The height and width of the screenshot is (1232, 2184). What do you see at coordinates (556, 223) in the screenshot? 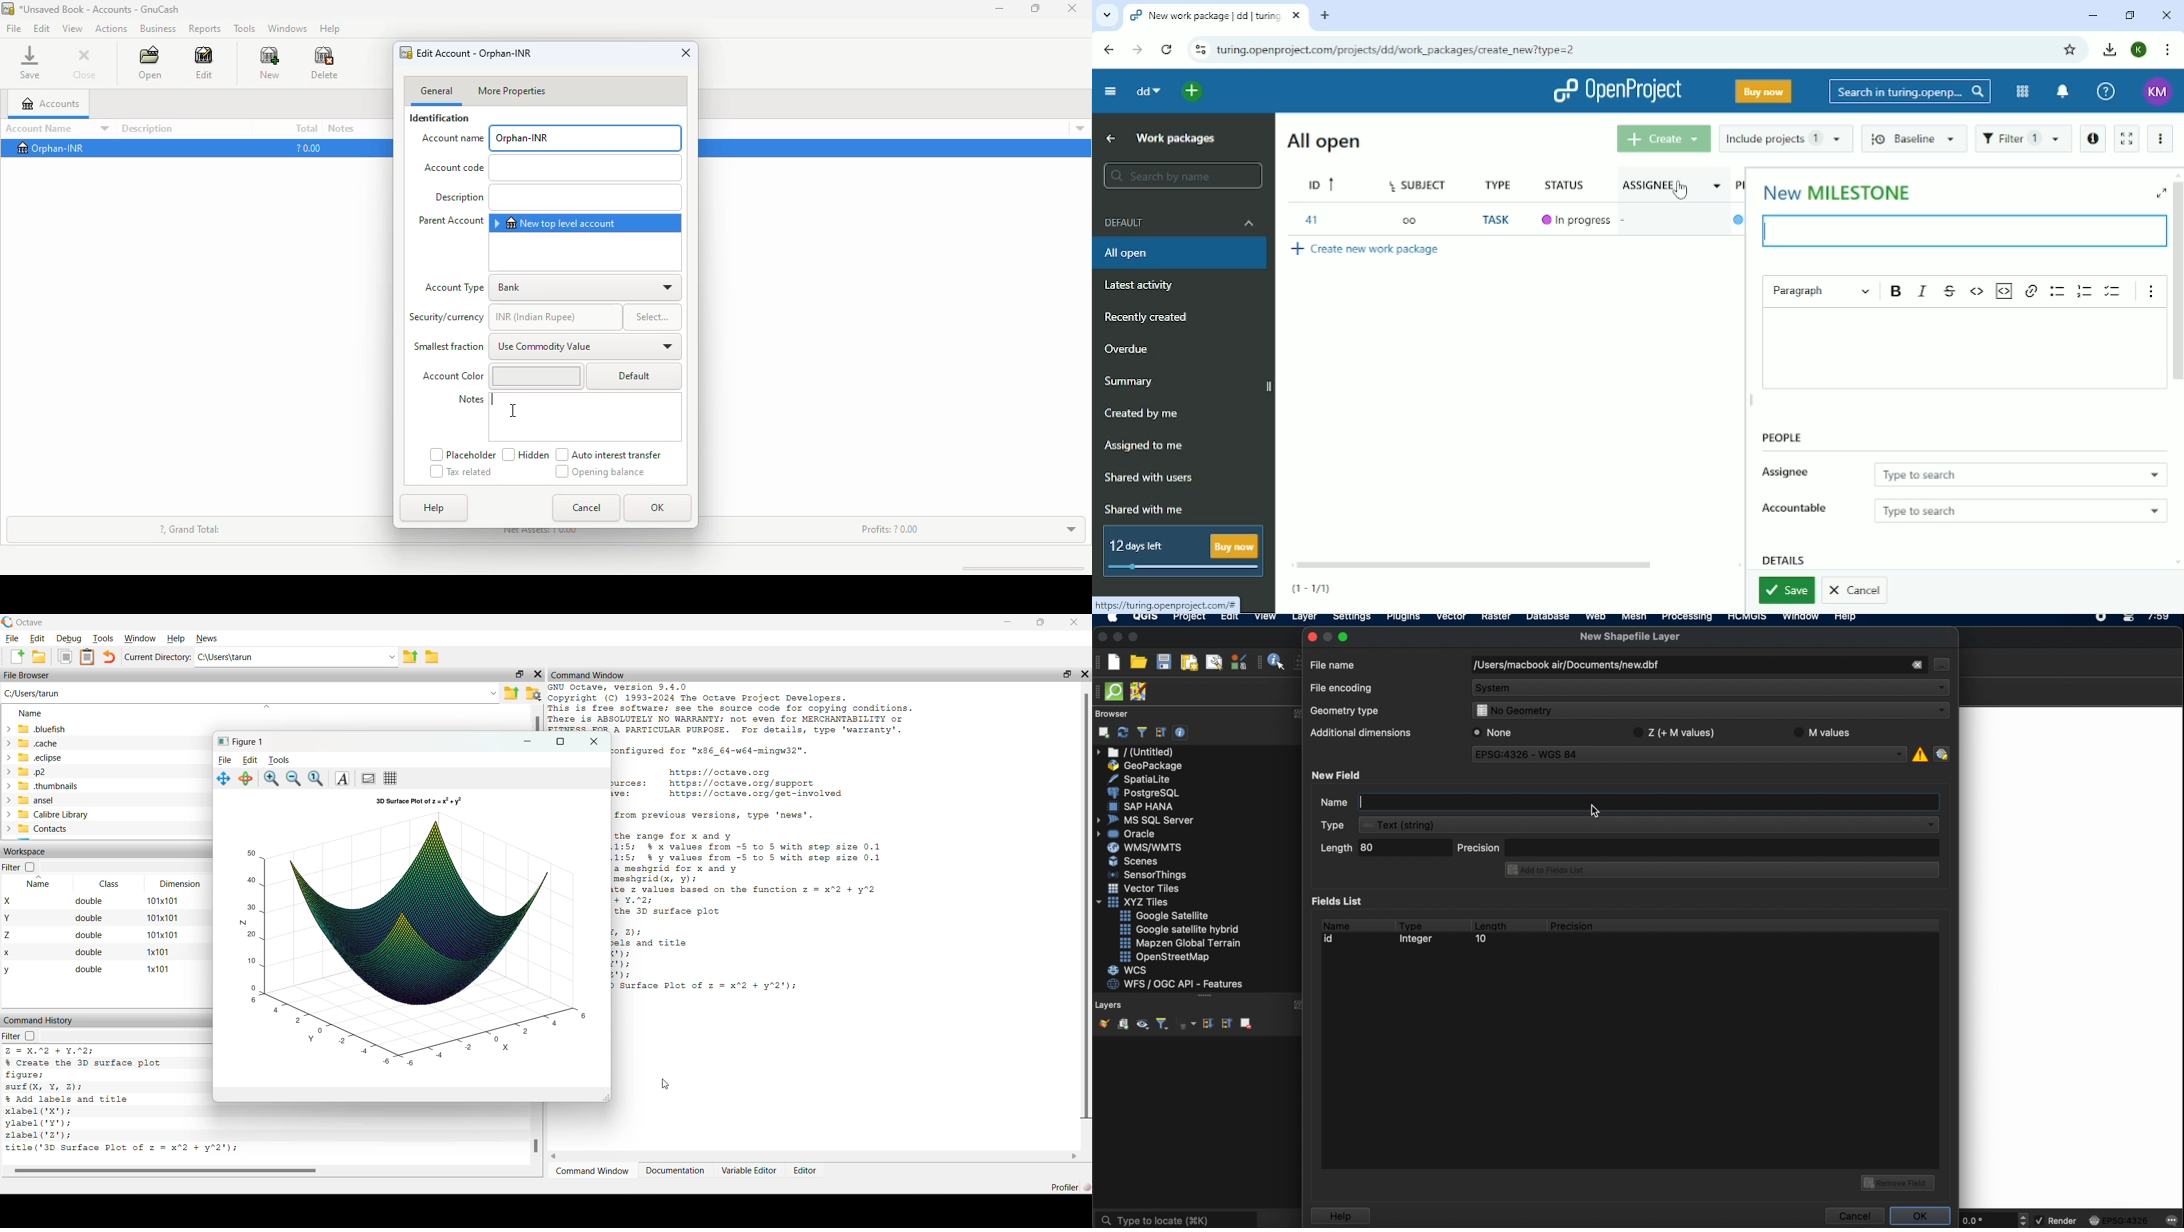
I see `new top level account` at bounding box center [556, 223].